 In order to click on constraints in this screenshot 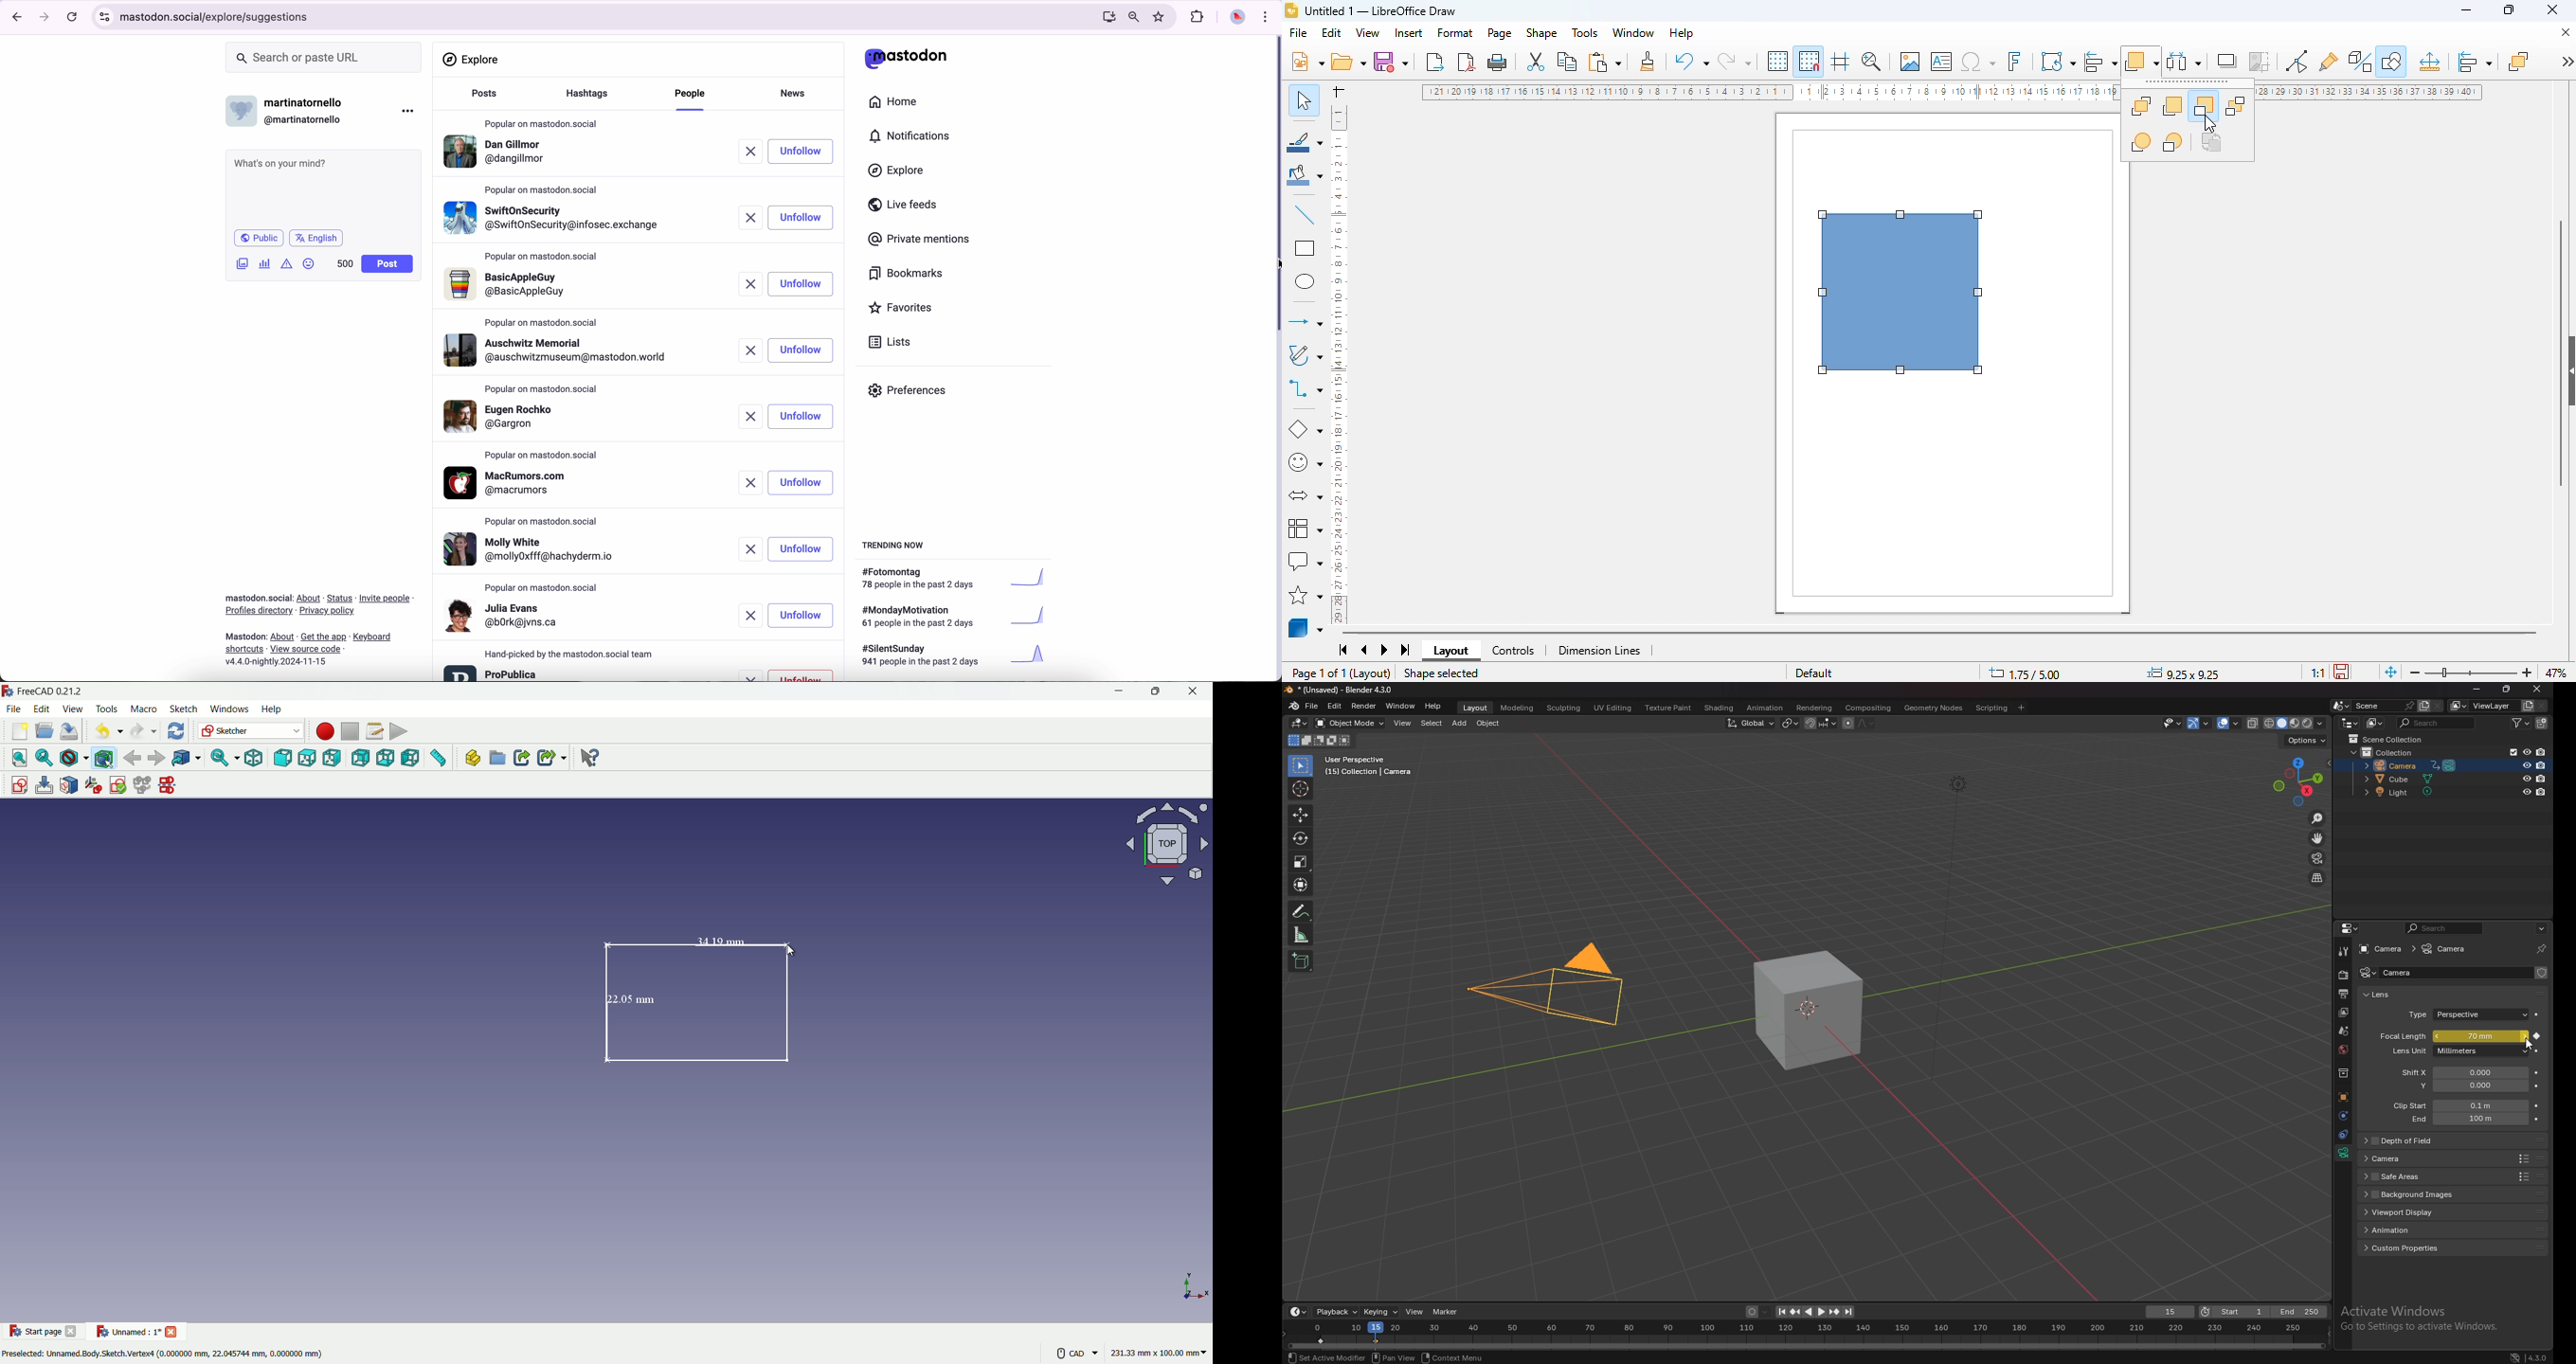, I will do `click(2343, 1134)`.